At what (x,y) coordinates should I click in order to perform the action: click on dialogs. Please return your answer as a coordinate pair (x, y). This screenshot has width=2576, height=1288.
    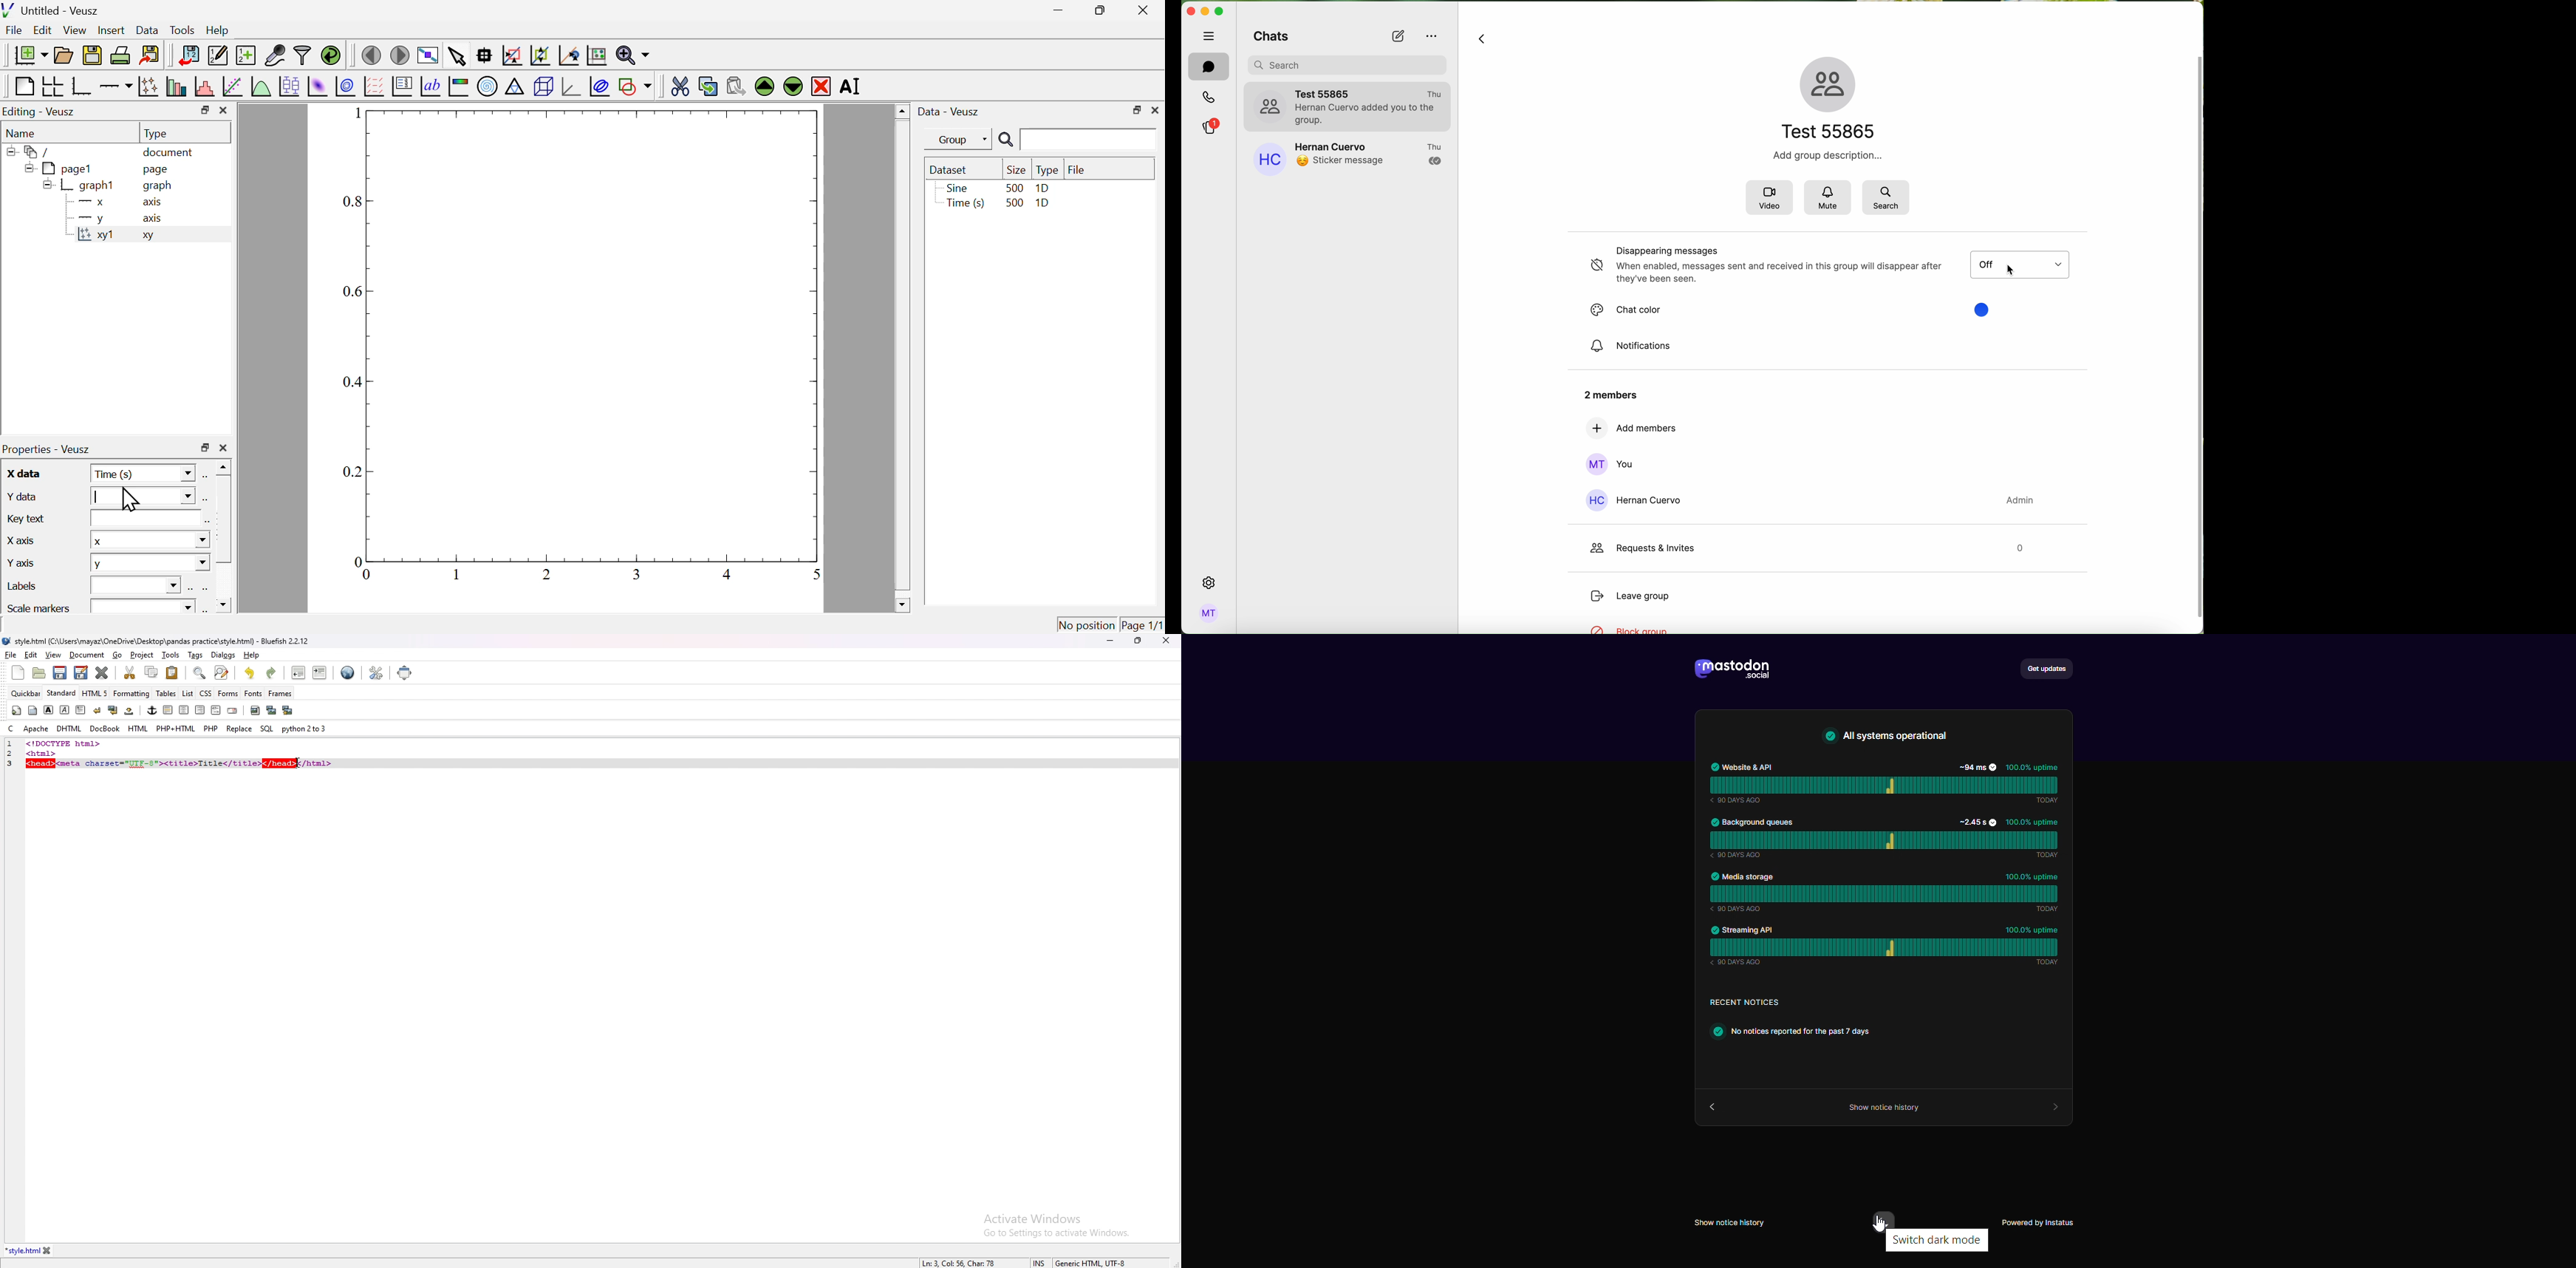
    Looking at the image, I should click on (223, 655).